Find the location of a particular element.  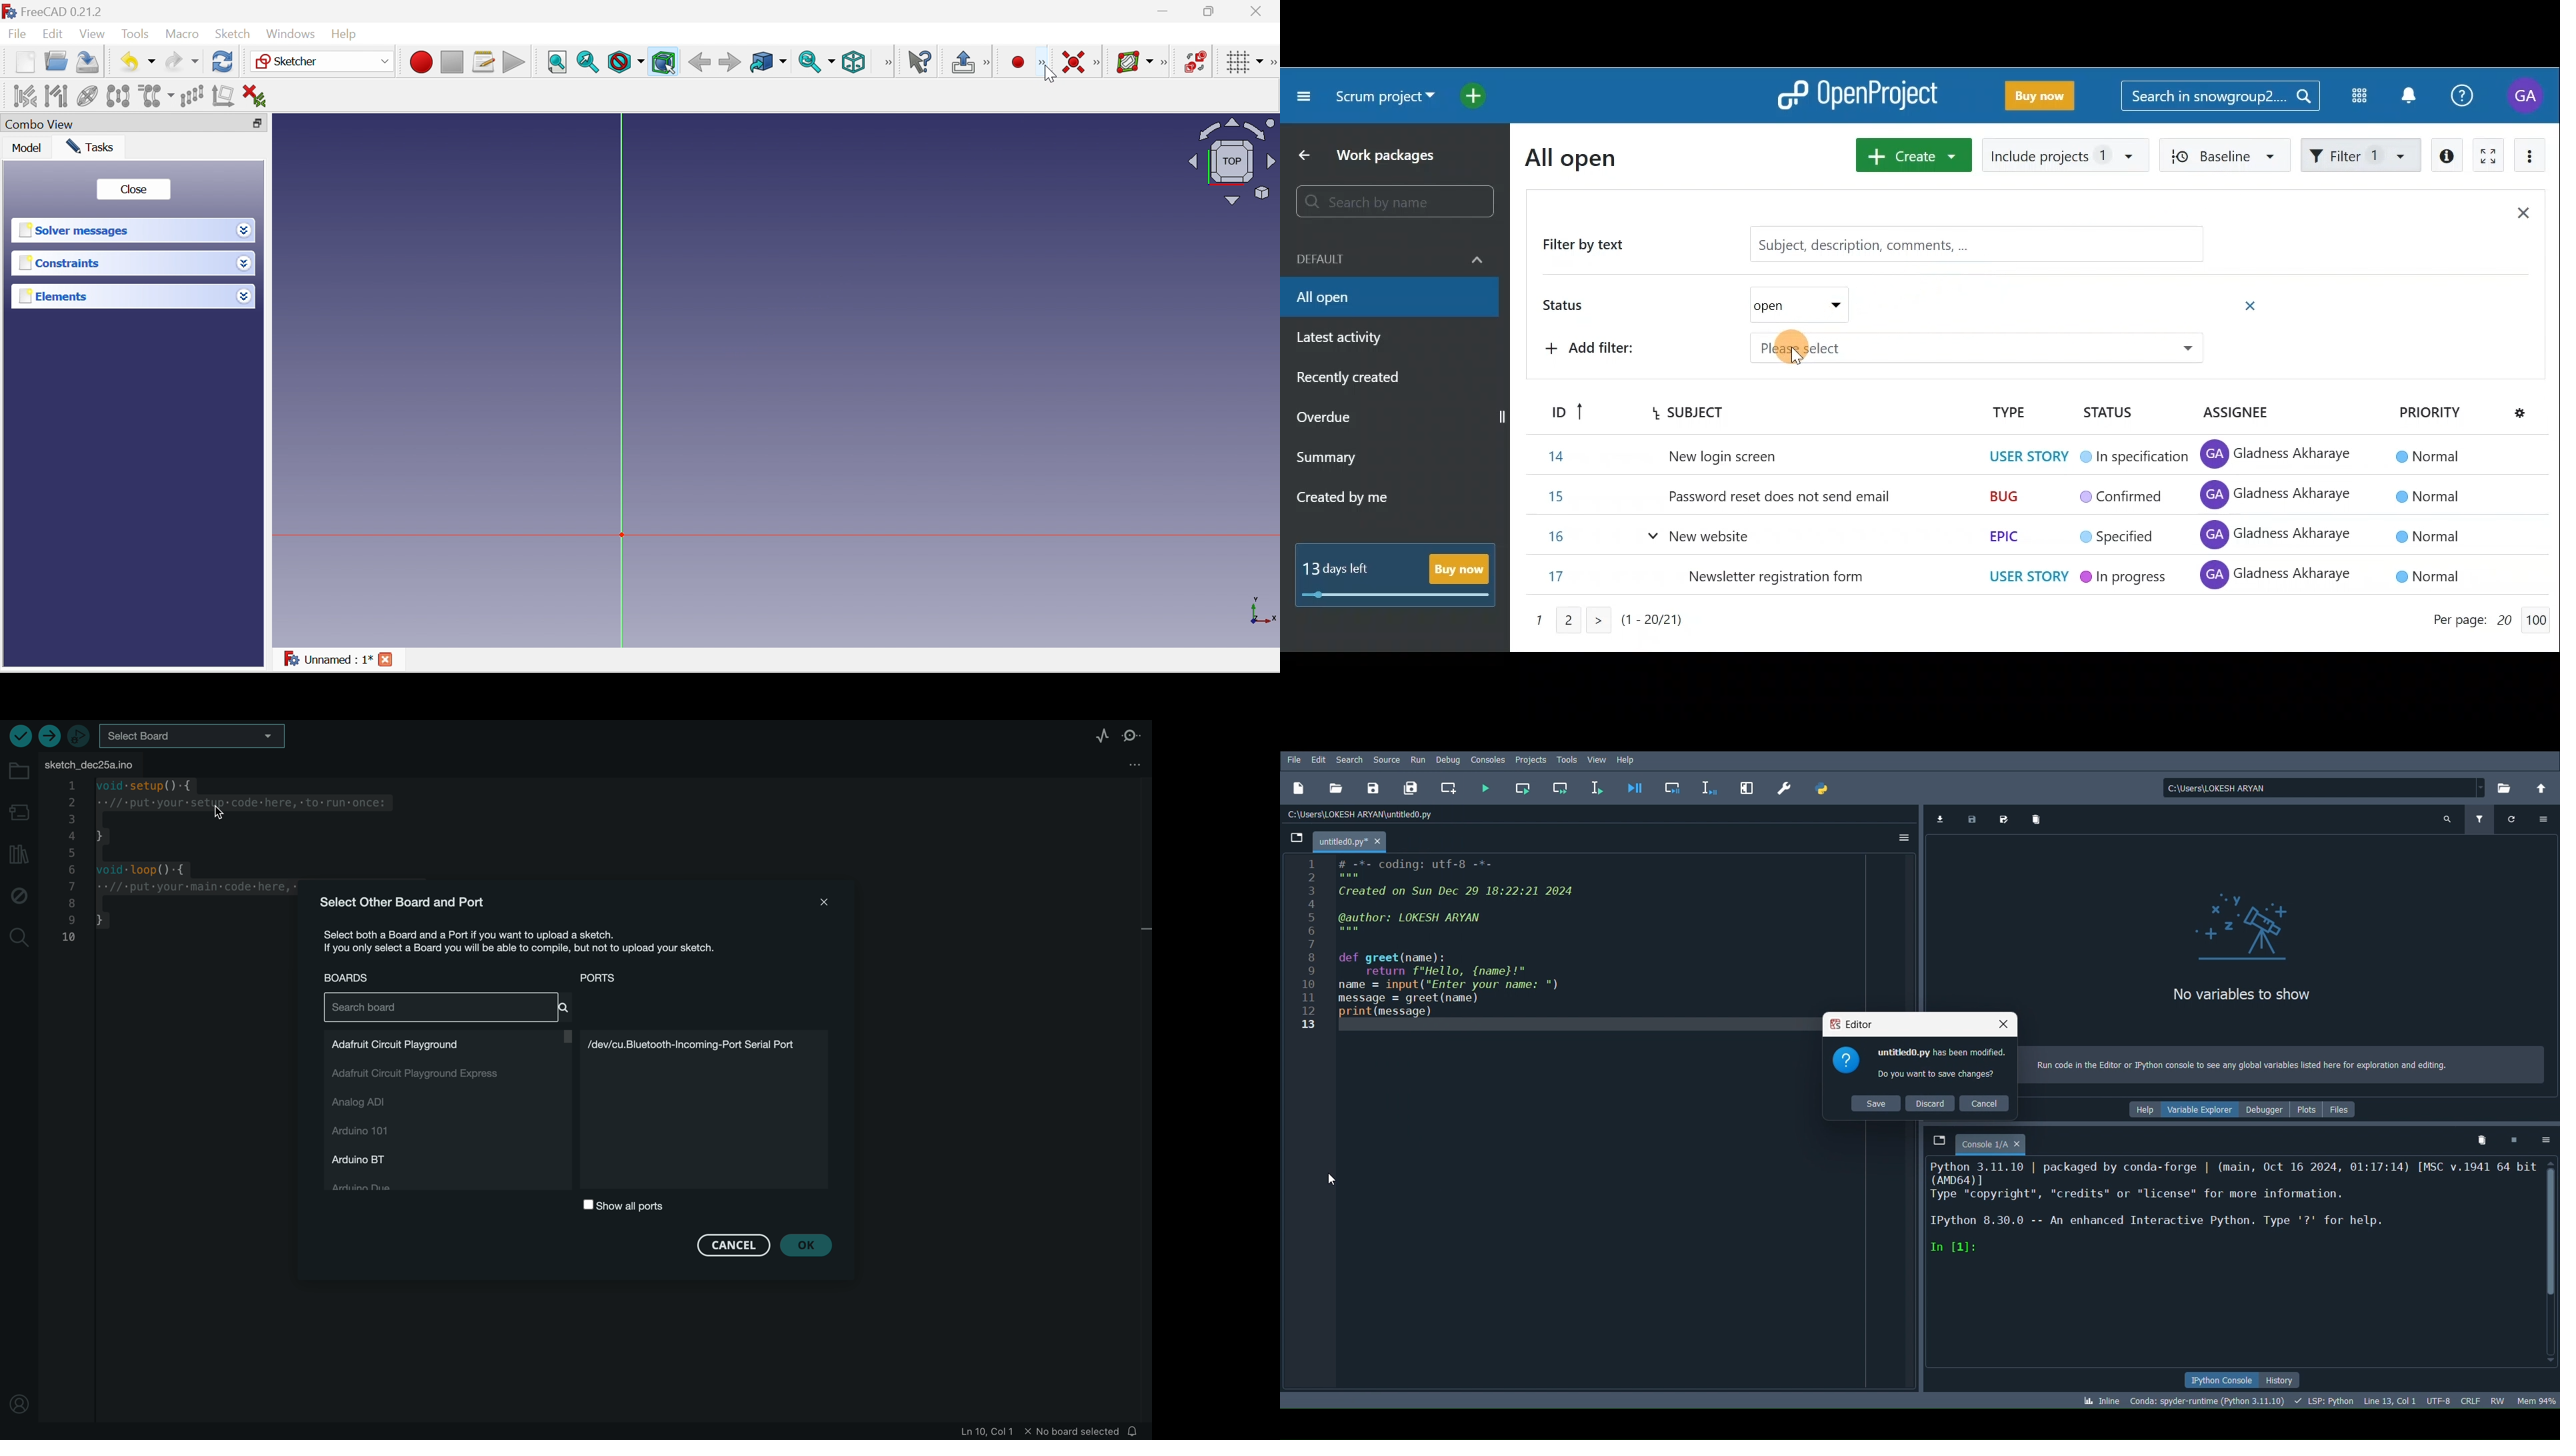

File location is located at coordinates (2319, 787).